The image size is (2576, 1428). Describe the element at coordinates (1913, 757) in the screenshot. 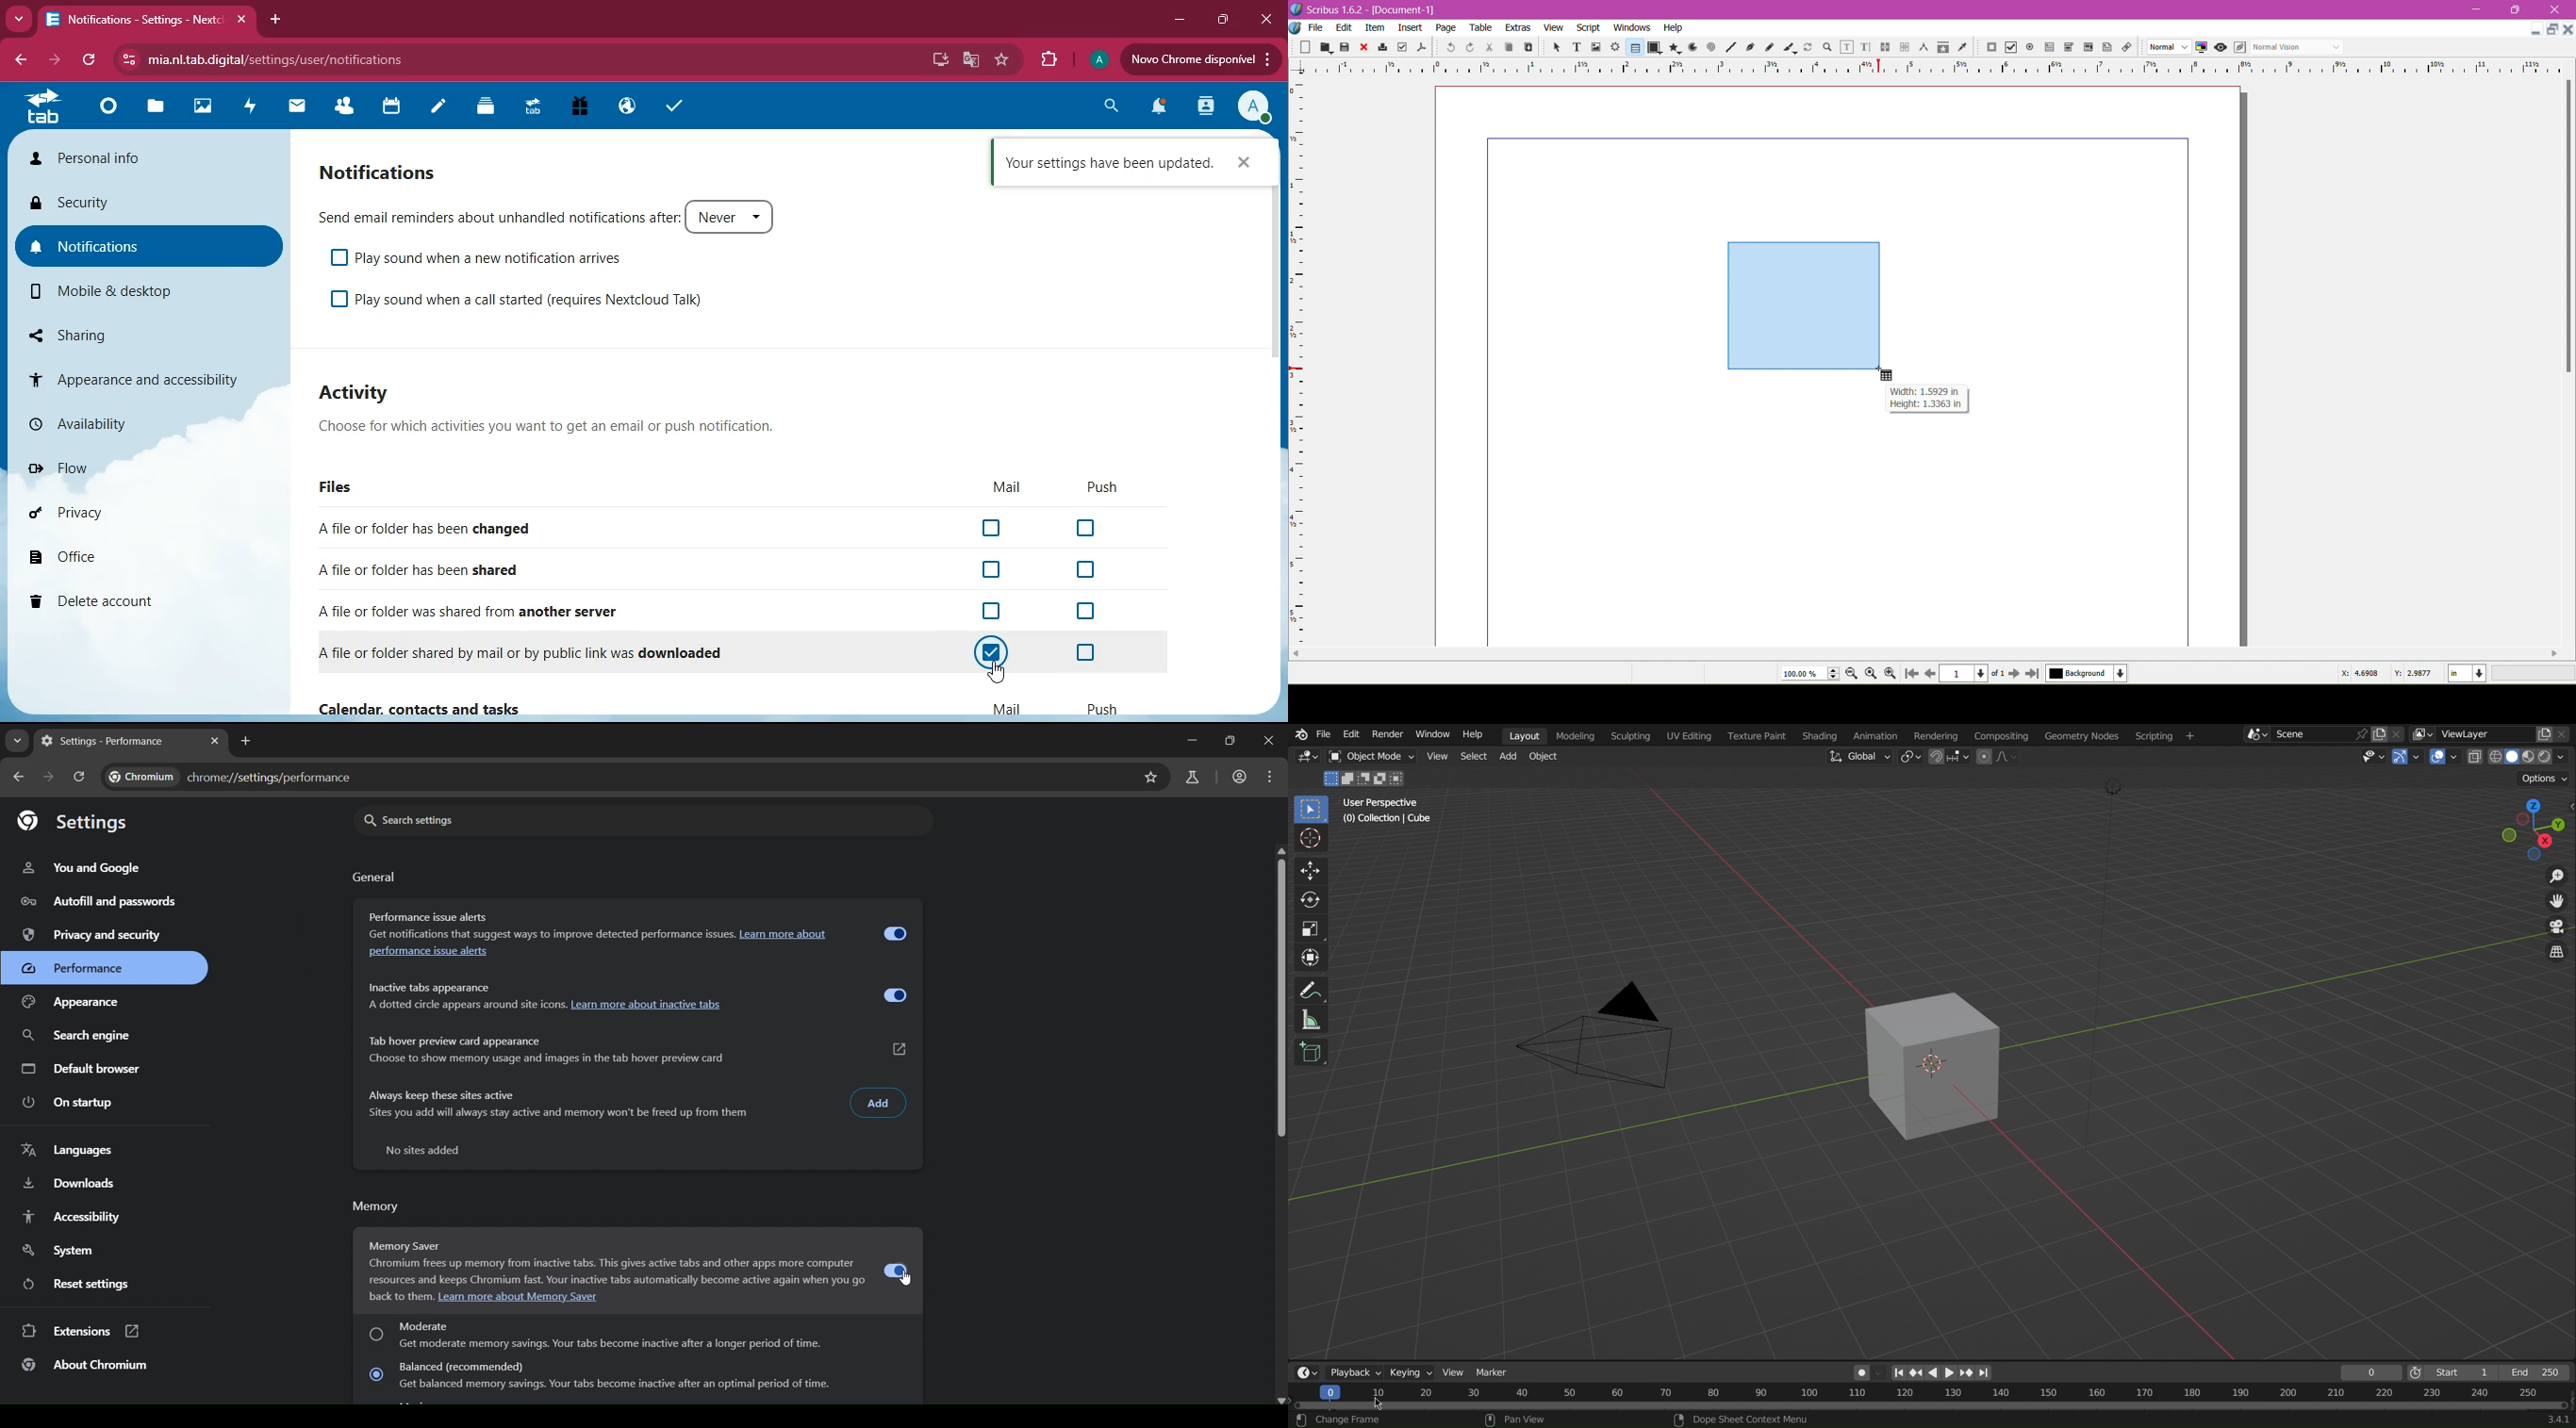

I see `Transform Pivot Point` at that location.